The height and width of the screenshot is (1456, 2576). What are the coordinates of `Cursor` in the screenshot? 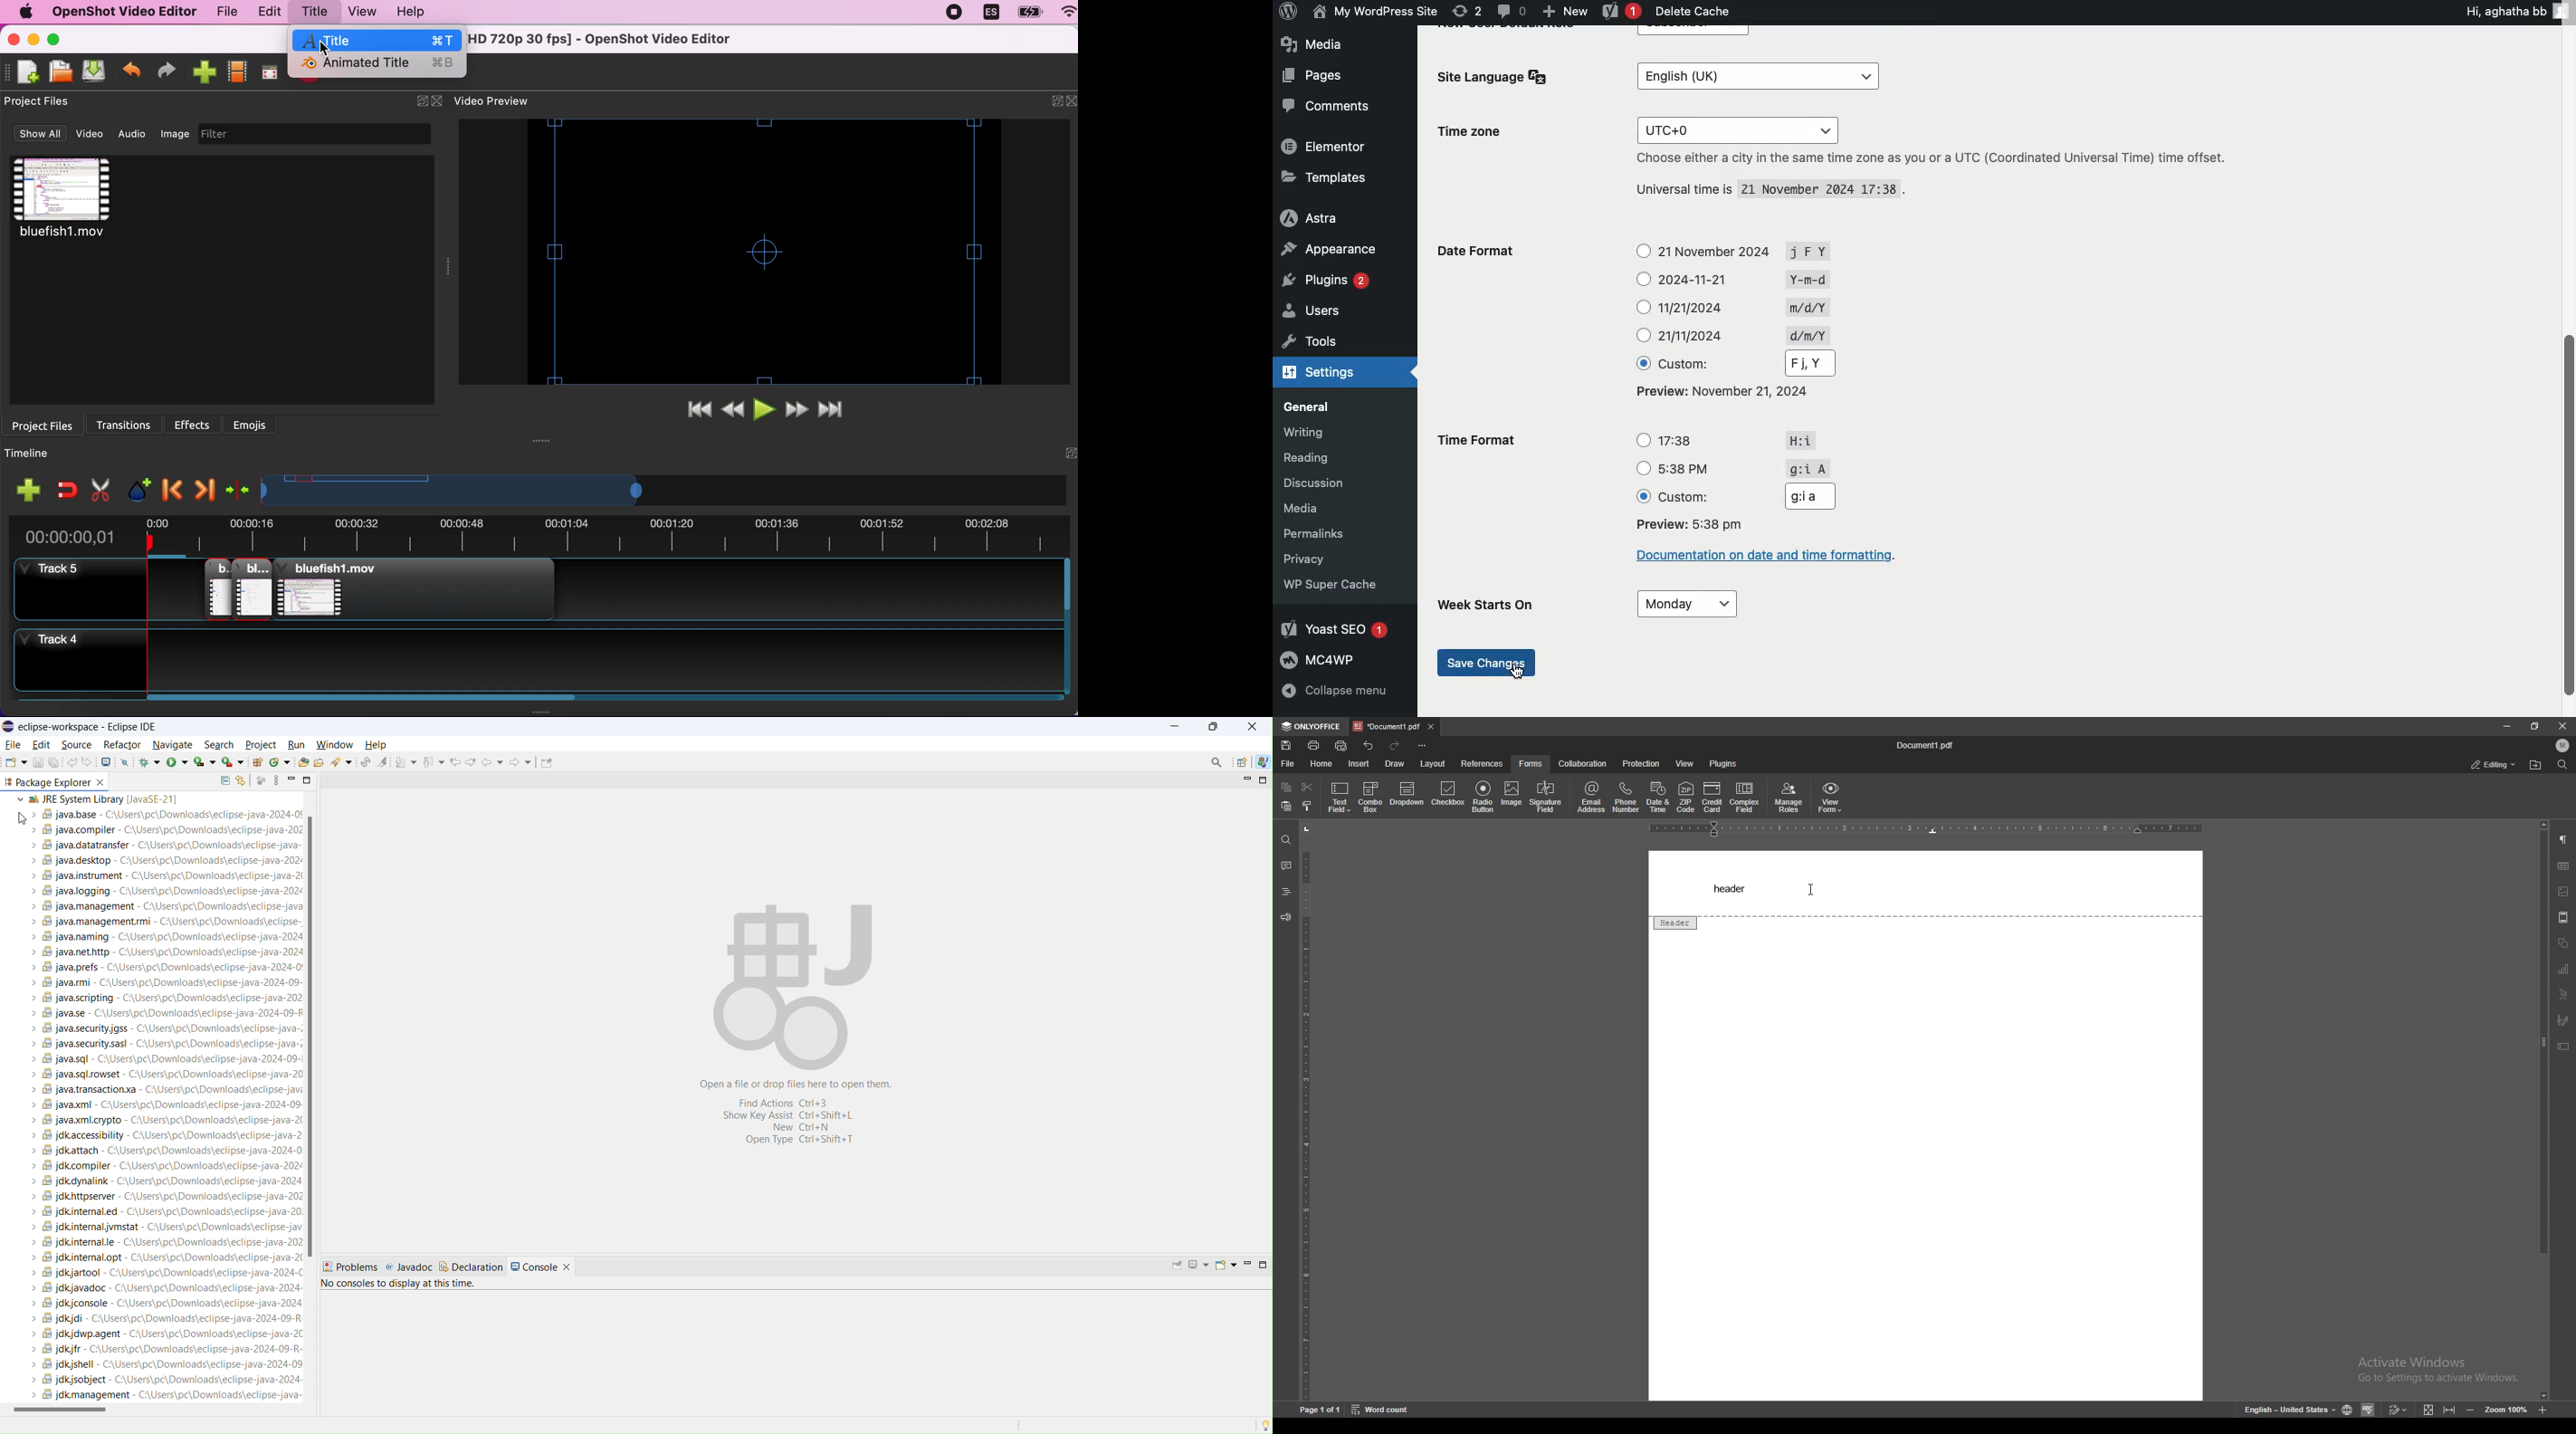 It's located at (21, 818).